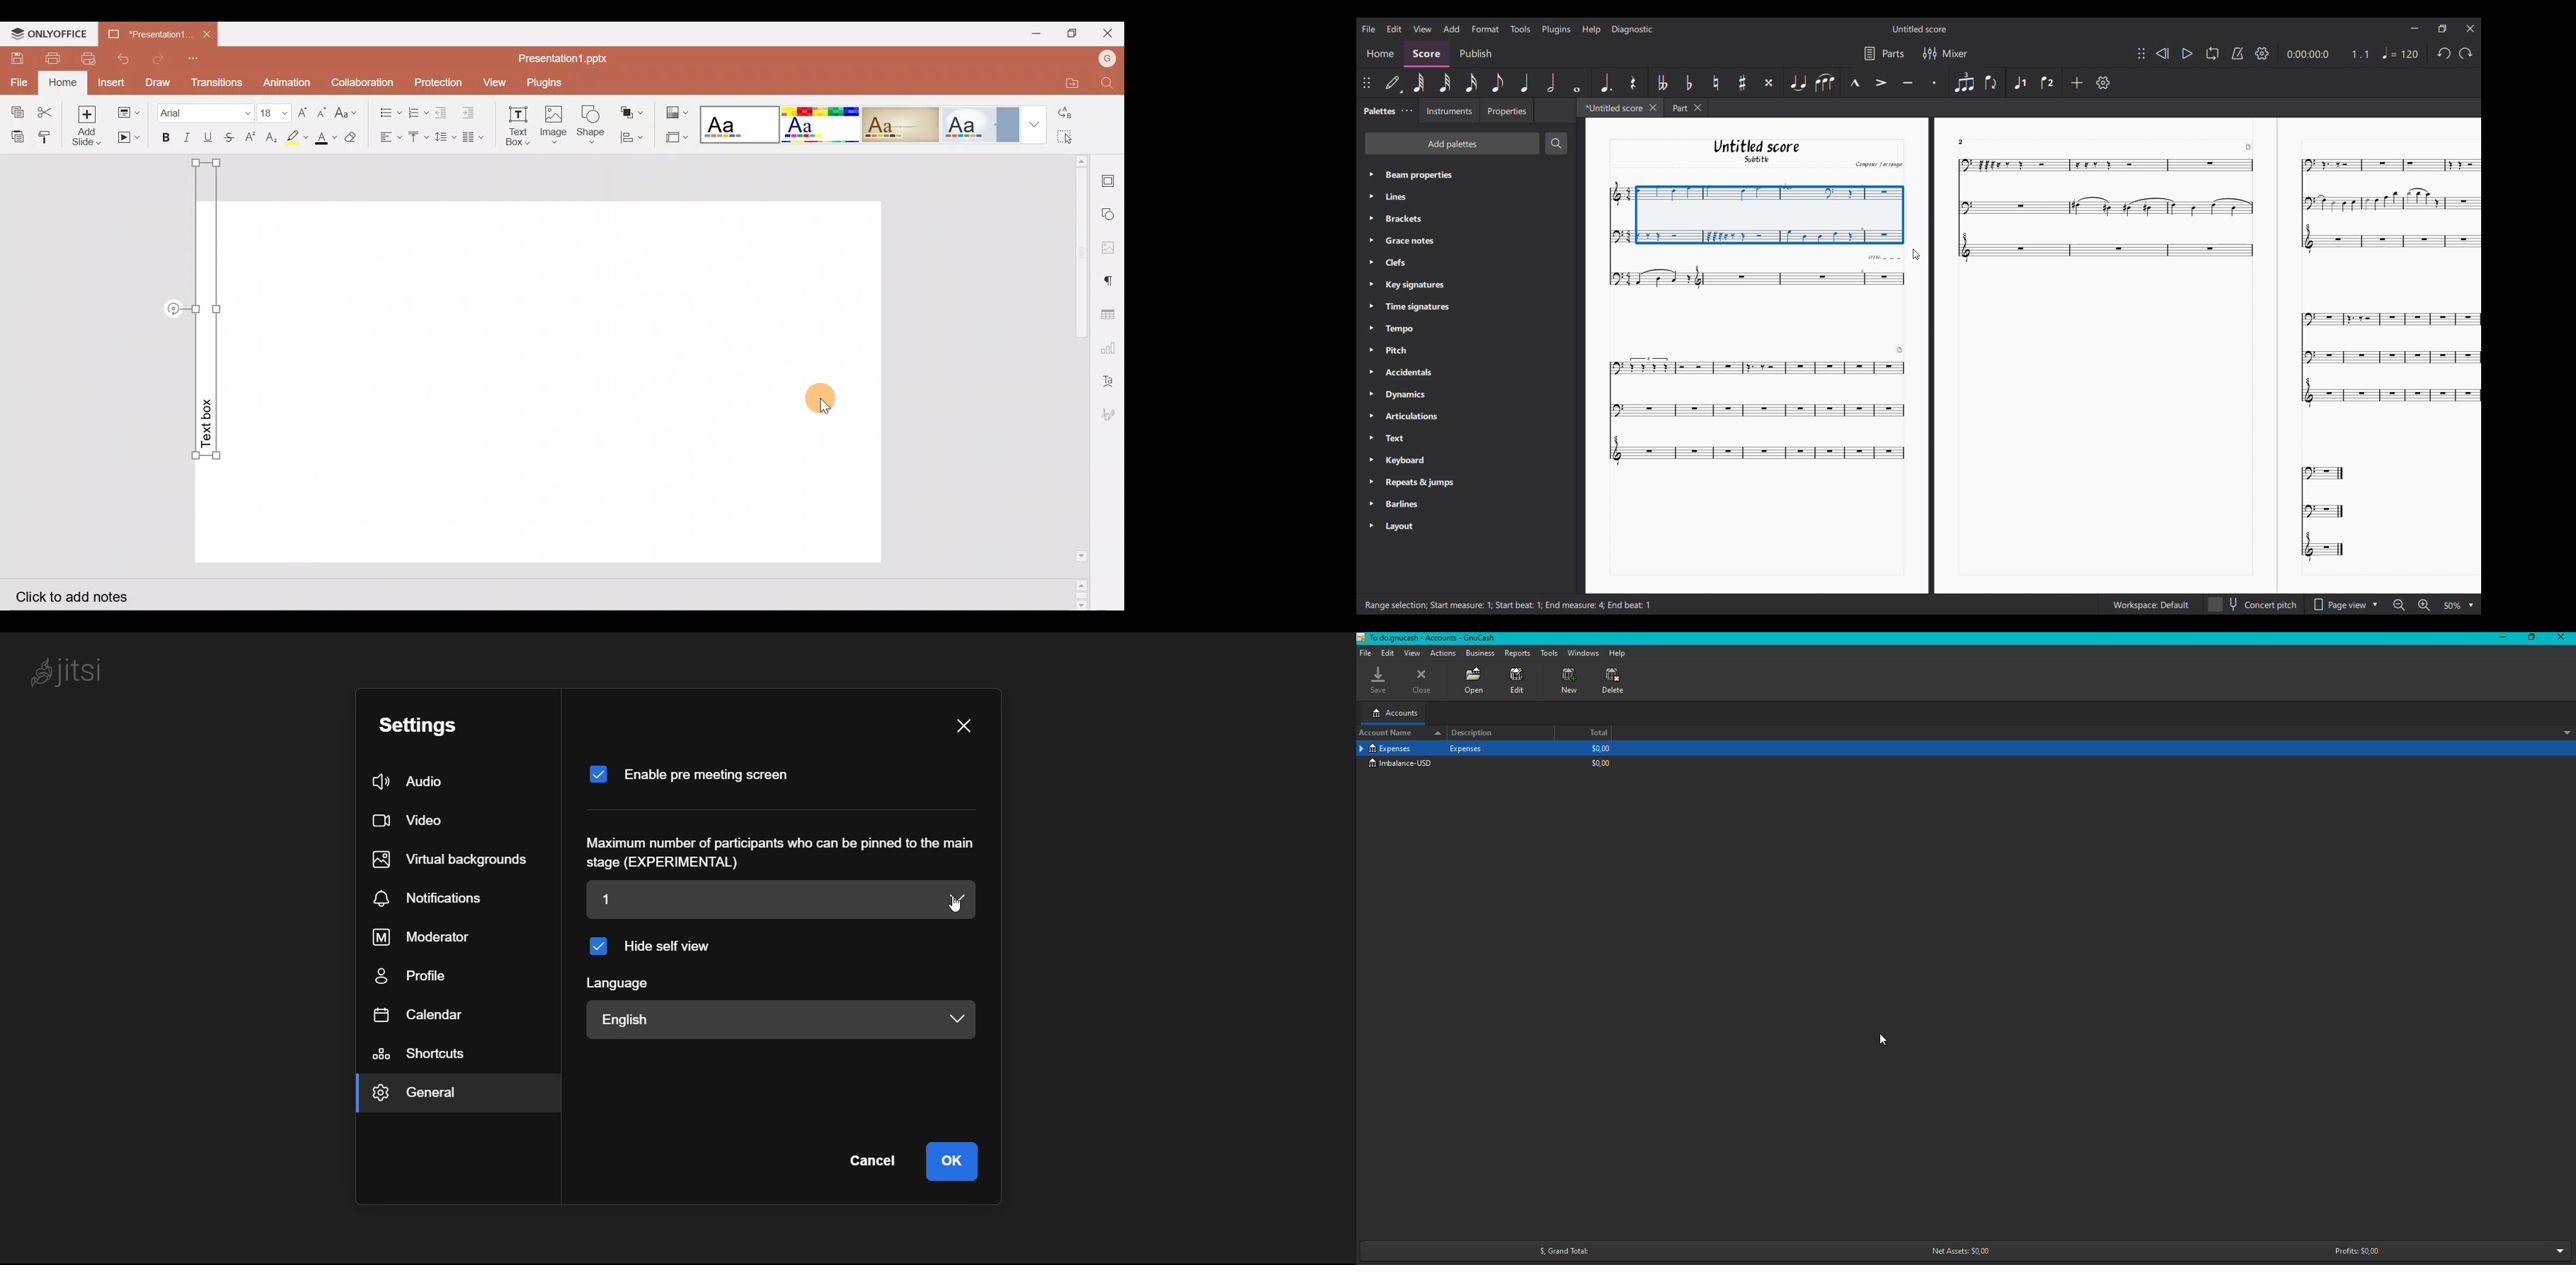 The height and width of the screenshot is (1288, 2576). What do you see at coordinates (1452, 143) in the screenshot?
I see `Add palette` at bounding box center [1452, 143].